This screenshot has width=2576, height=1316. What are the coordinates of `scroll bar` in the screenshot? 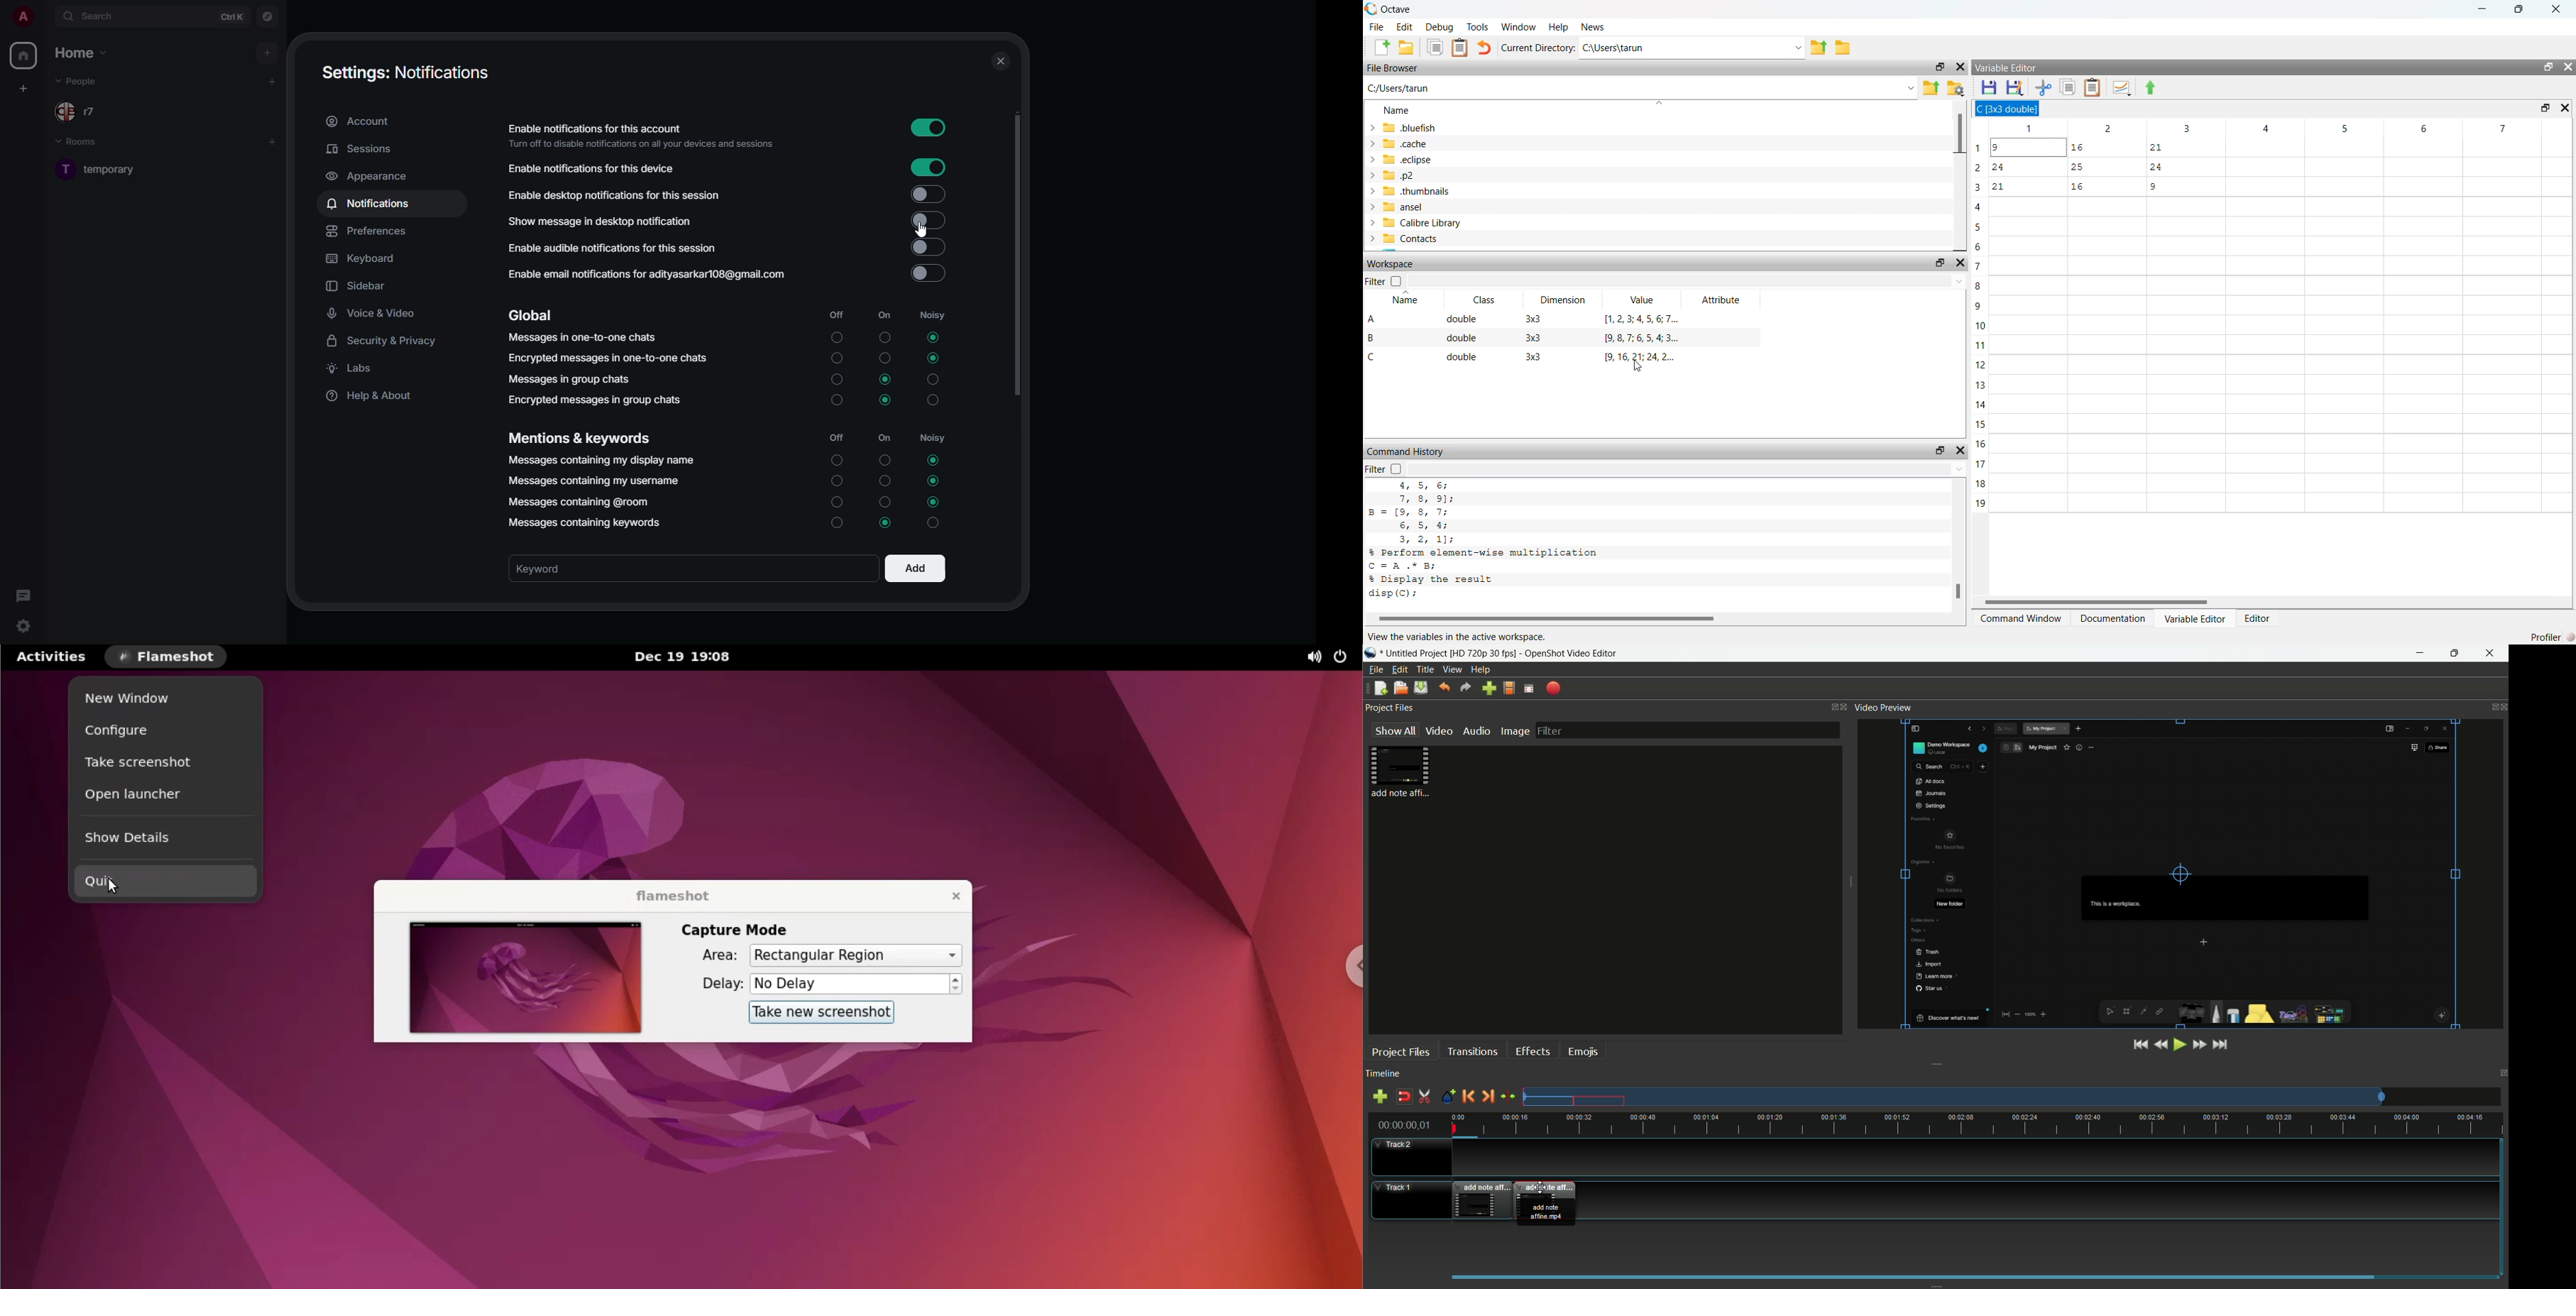 It's located at (1015, 257).